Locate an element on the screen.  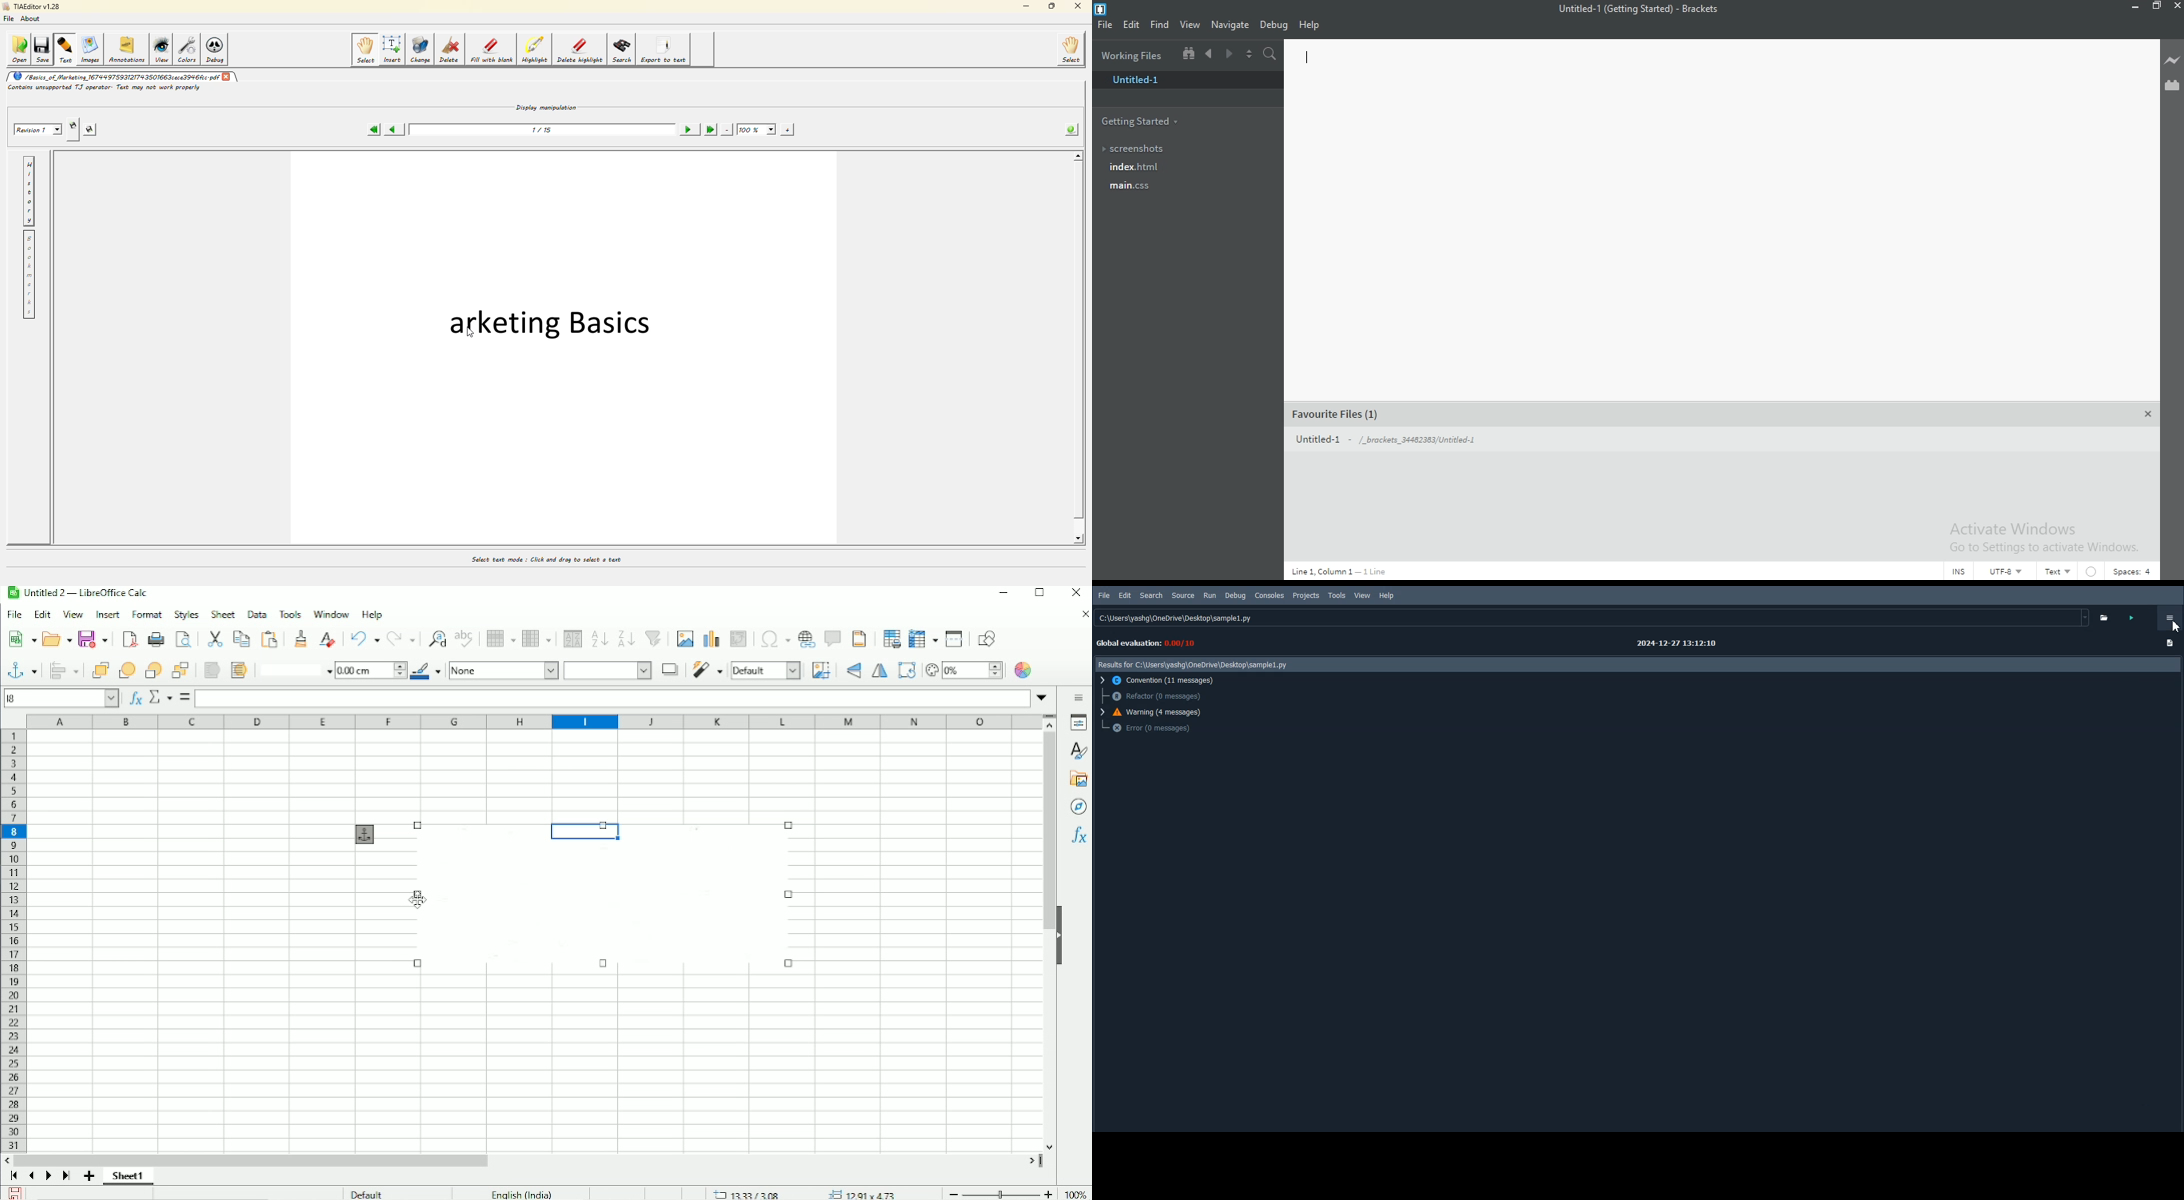
Run is located at coordinates (1209, 596).